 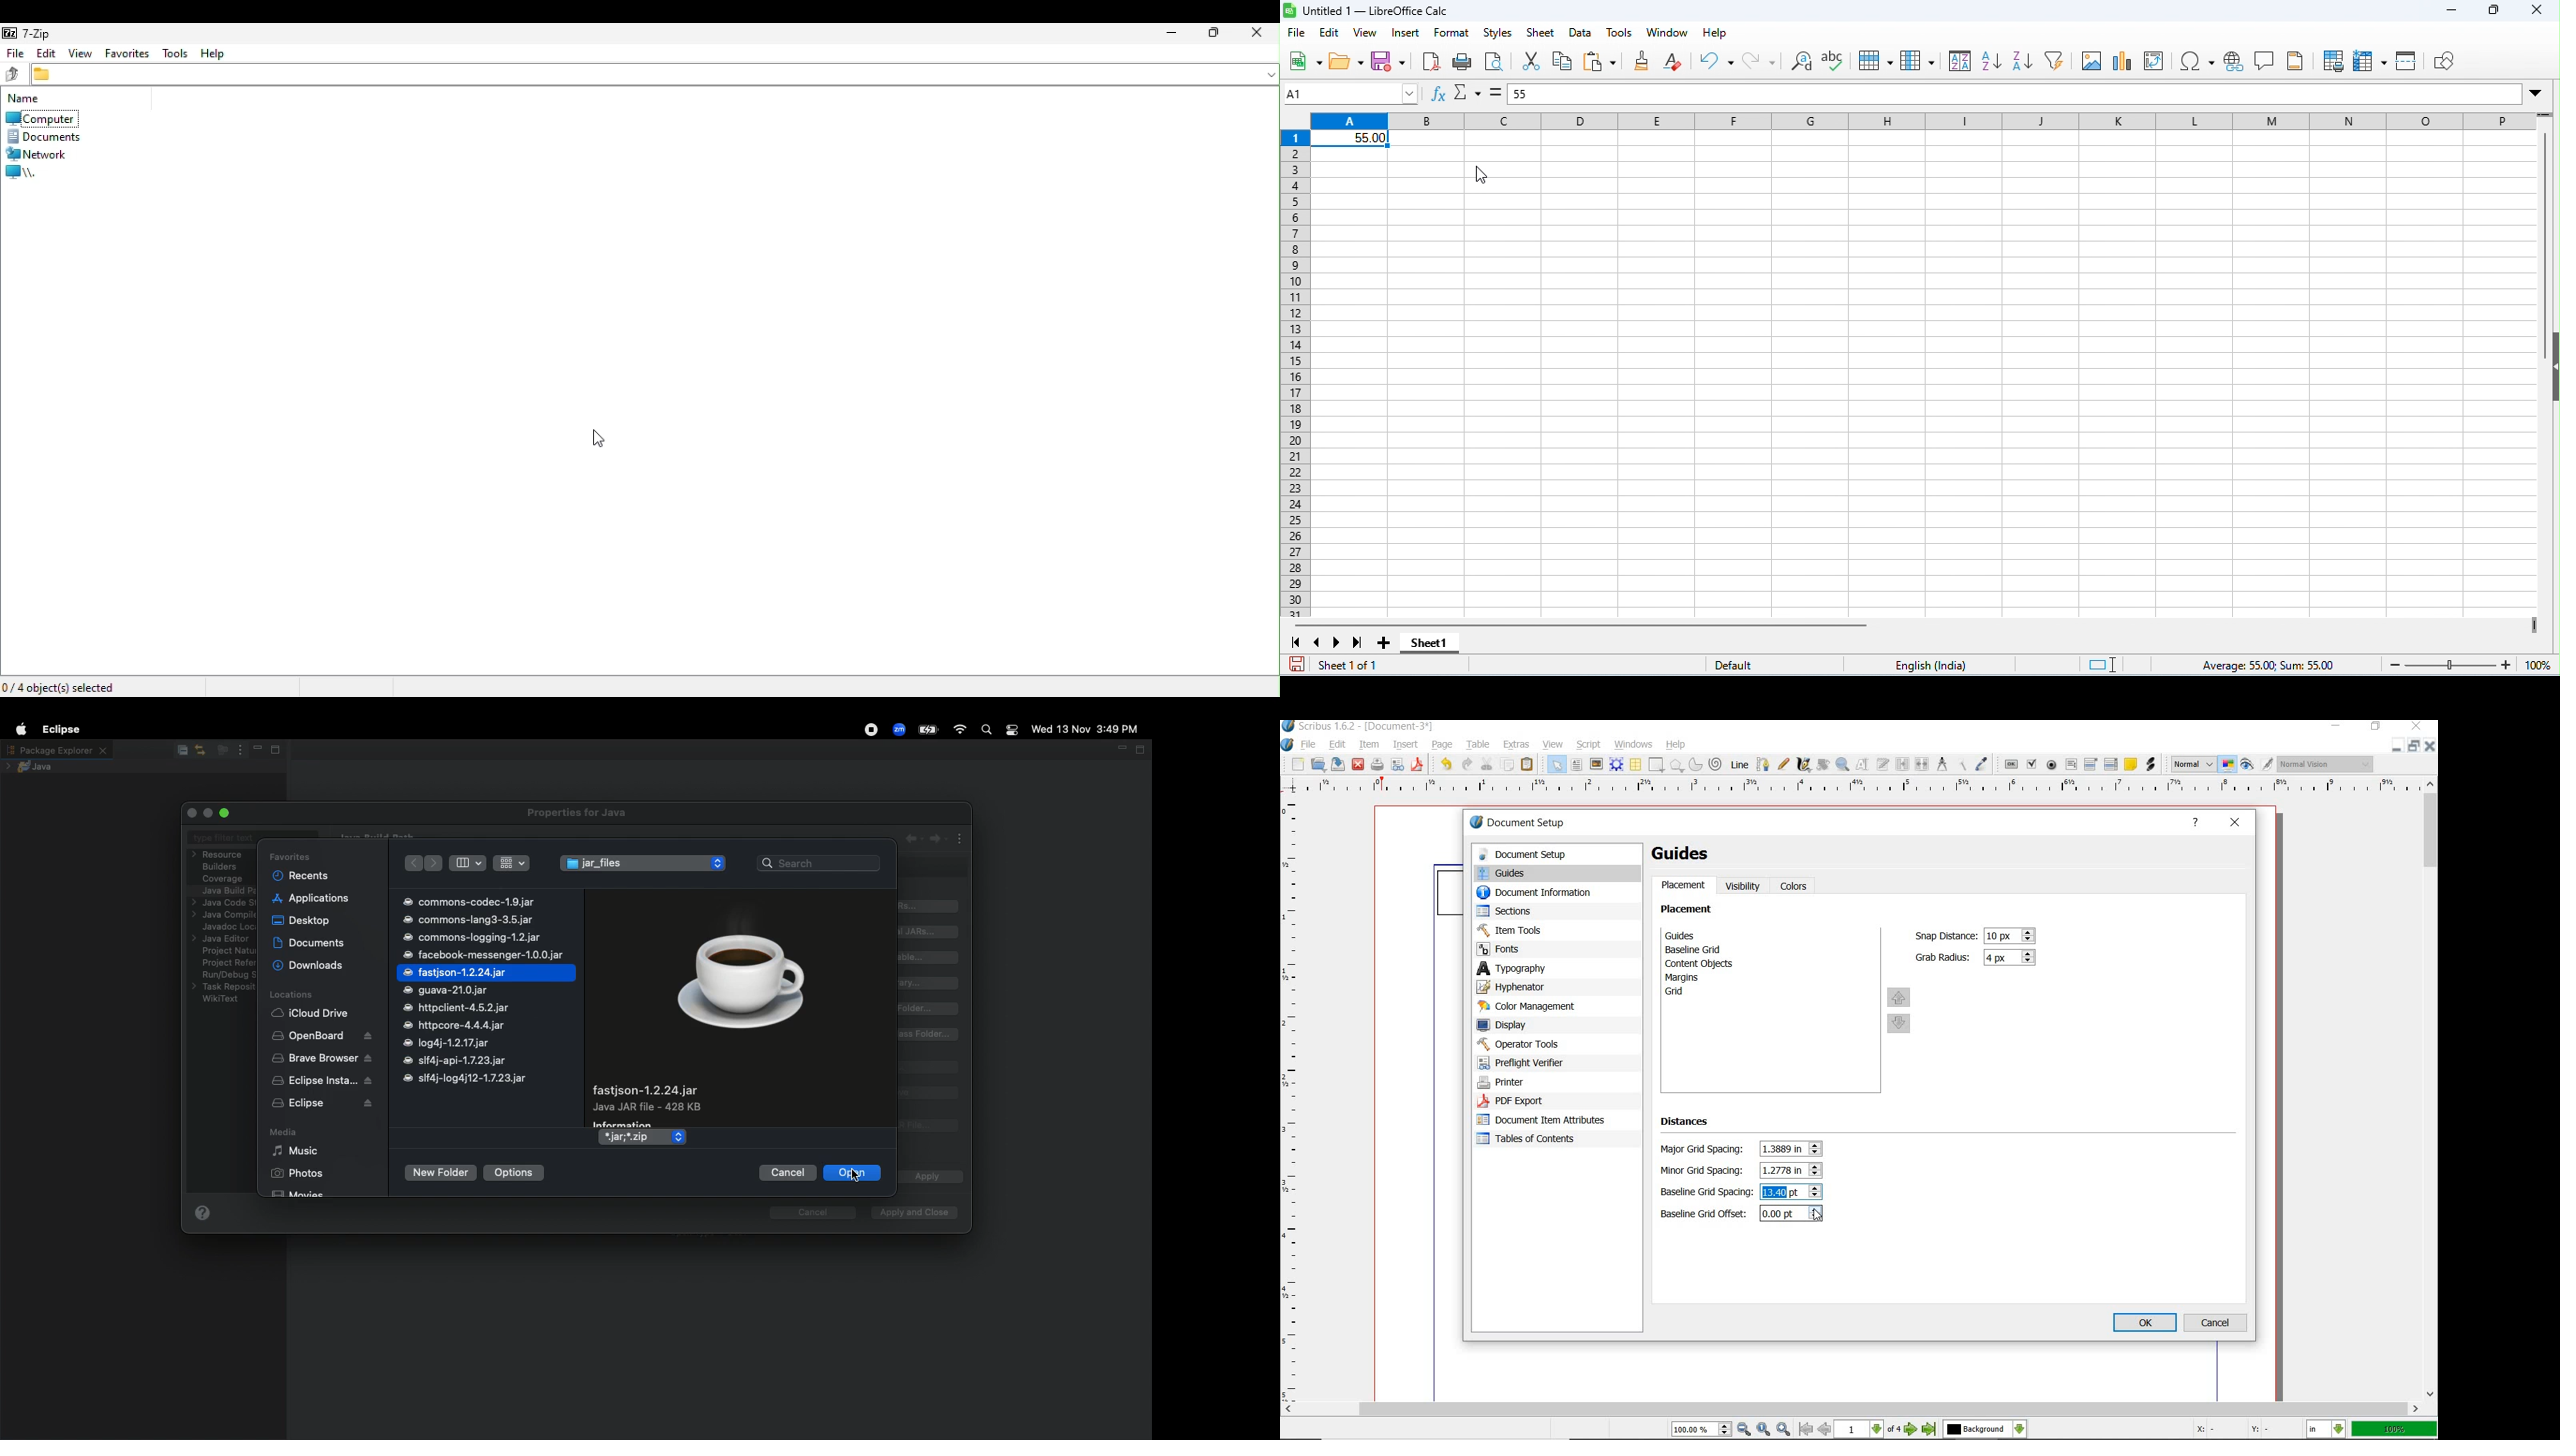 What do you see at coordinates (83, 54) in the screenshot?
I see `View` at bounding box center [83, 54].